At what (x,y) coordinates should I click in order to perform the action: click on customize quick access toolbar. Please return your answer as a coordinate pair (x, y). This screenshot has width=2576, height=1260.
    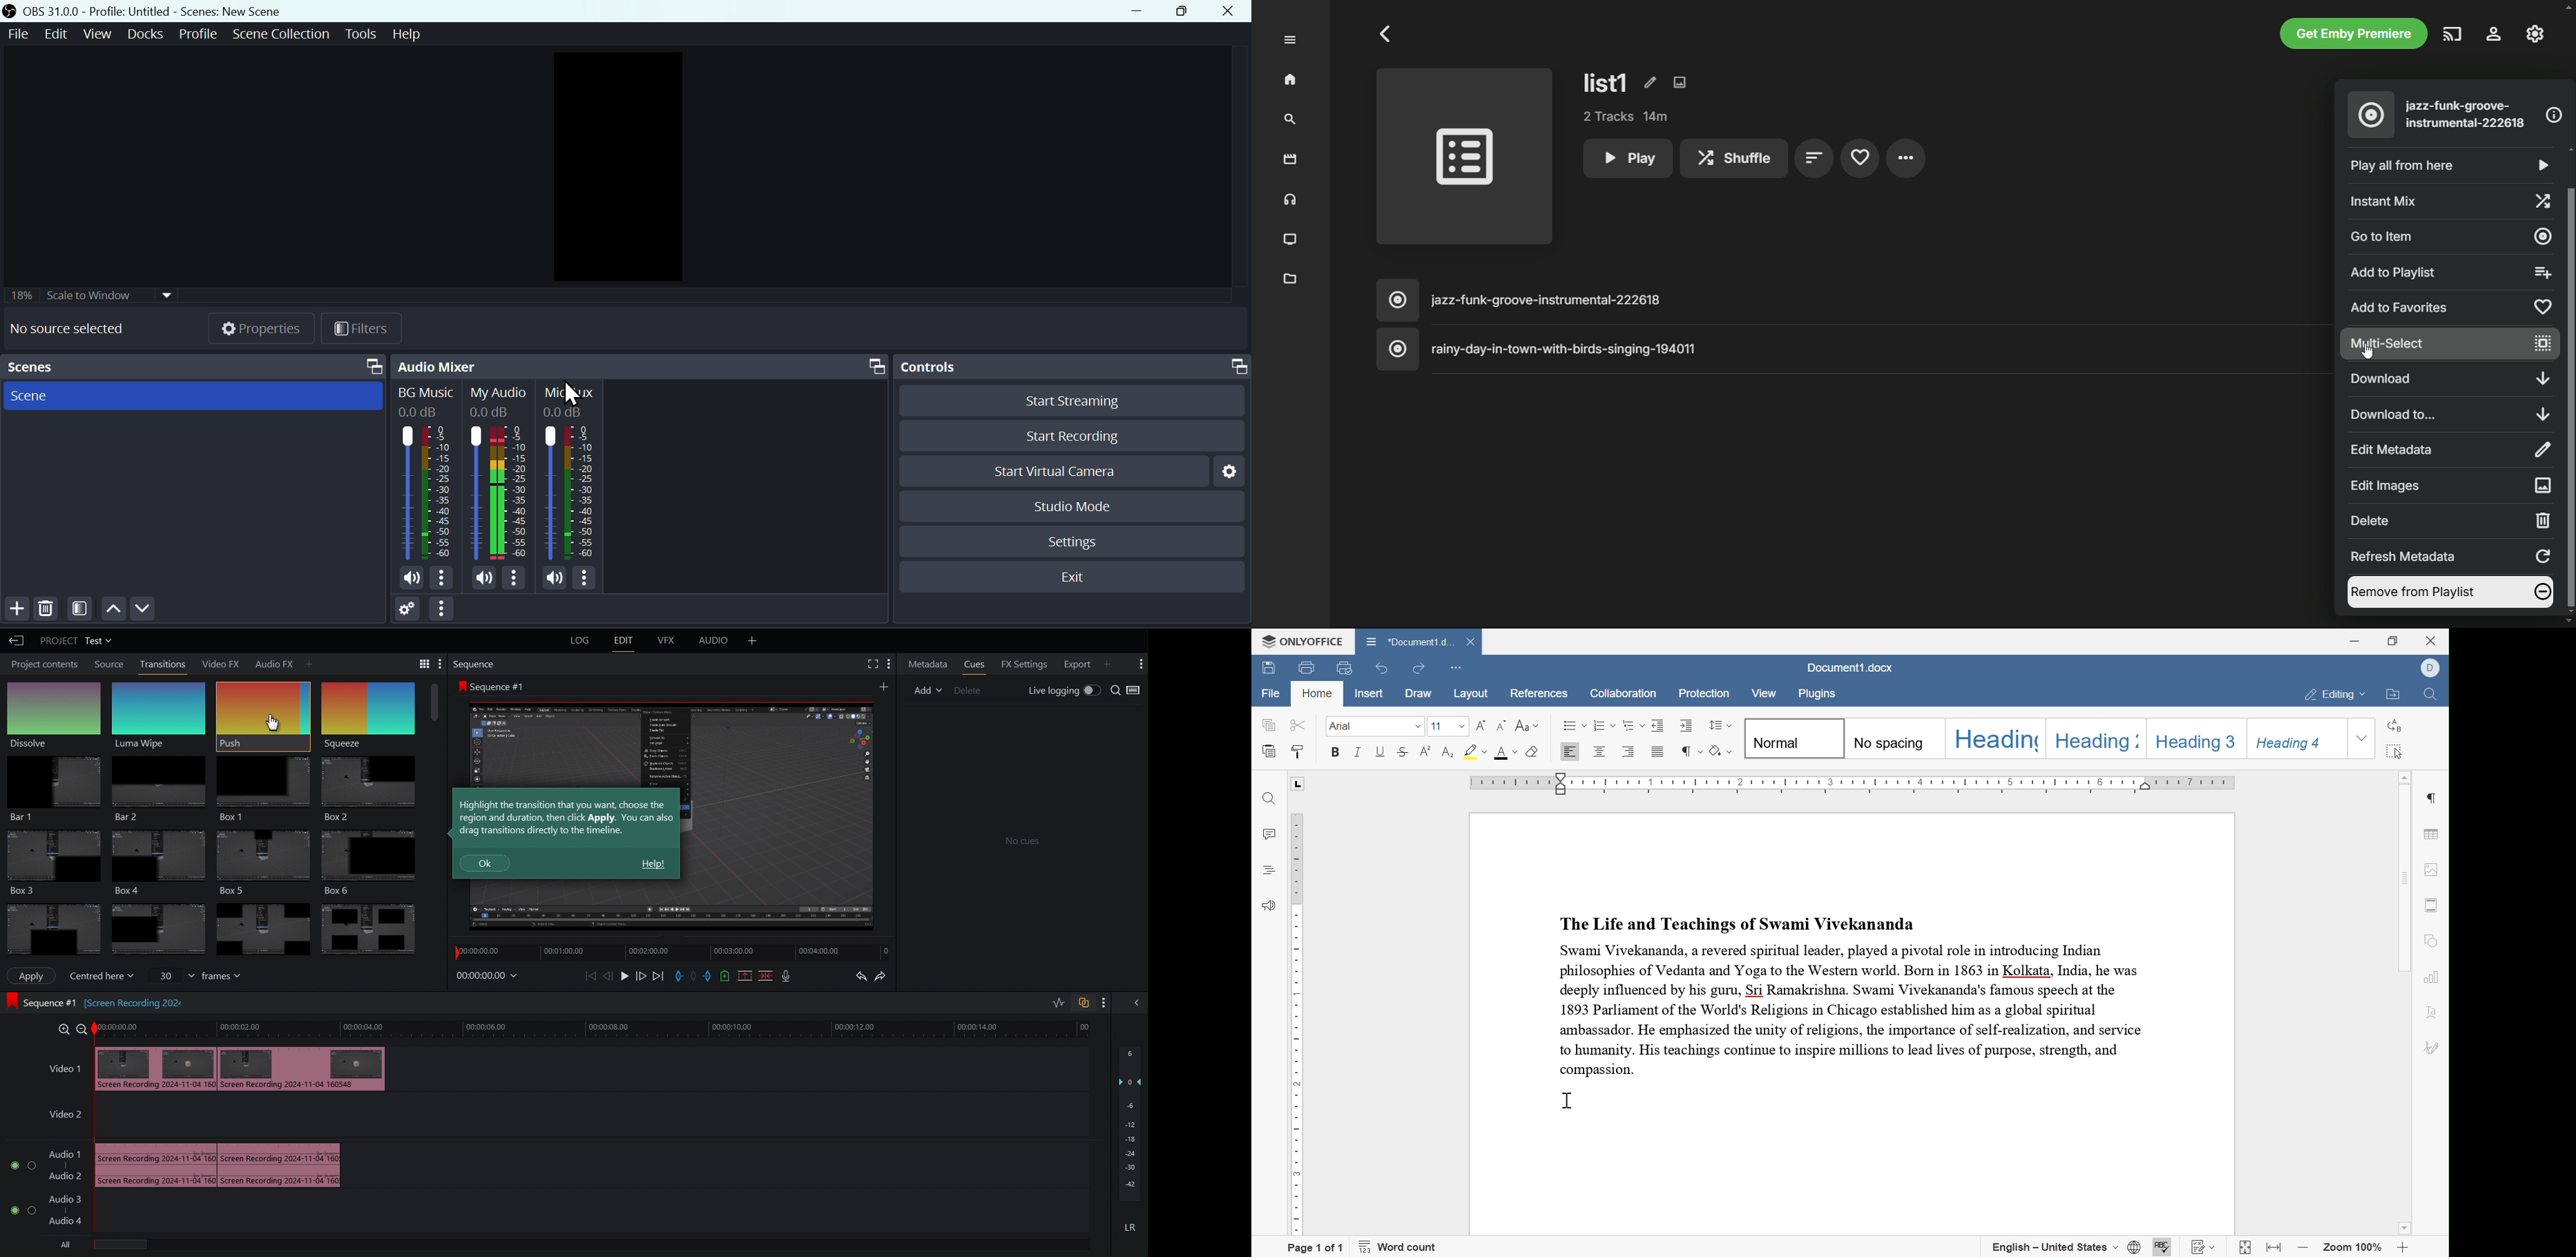
    Looking at the image, I should click on (1454, 670).